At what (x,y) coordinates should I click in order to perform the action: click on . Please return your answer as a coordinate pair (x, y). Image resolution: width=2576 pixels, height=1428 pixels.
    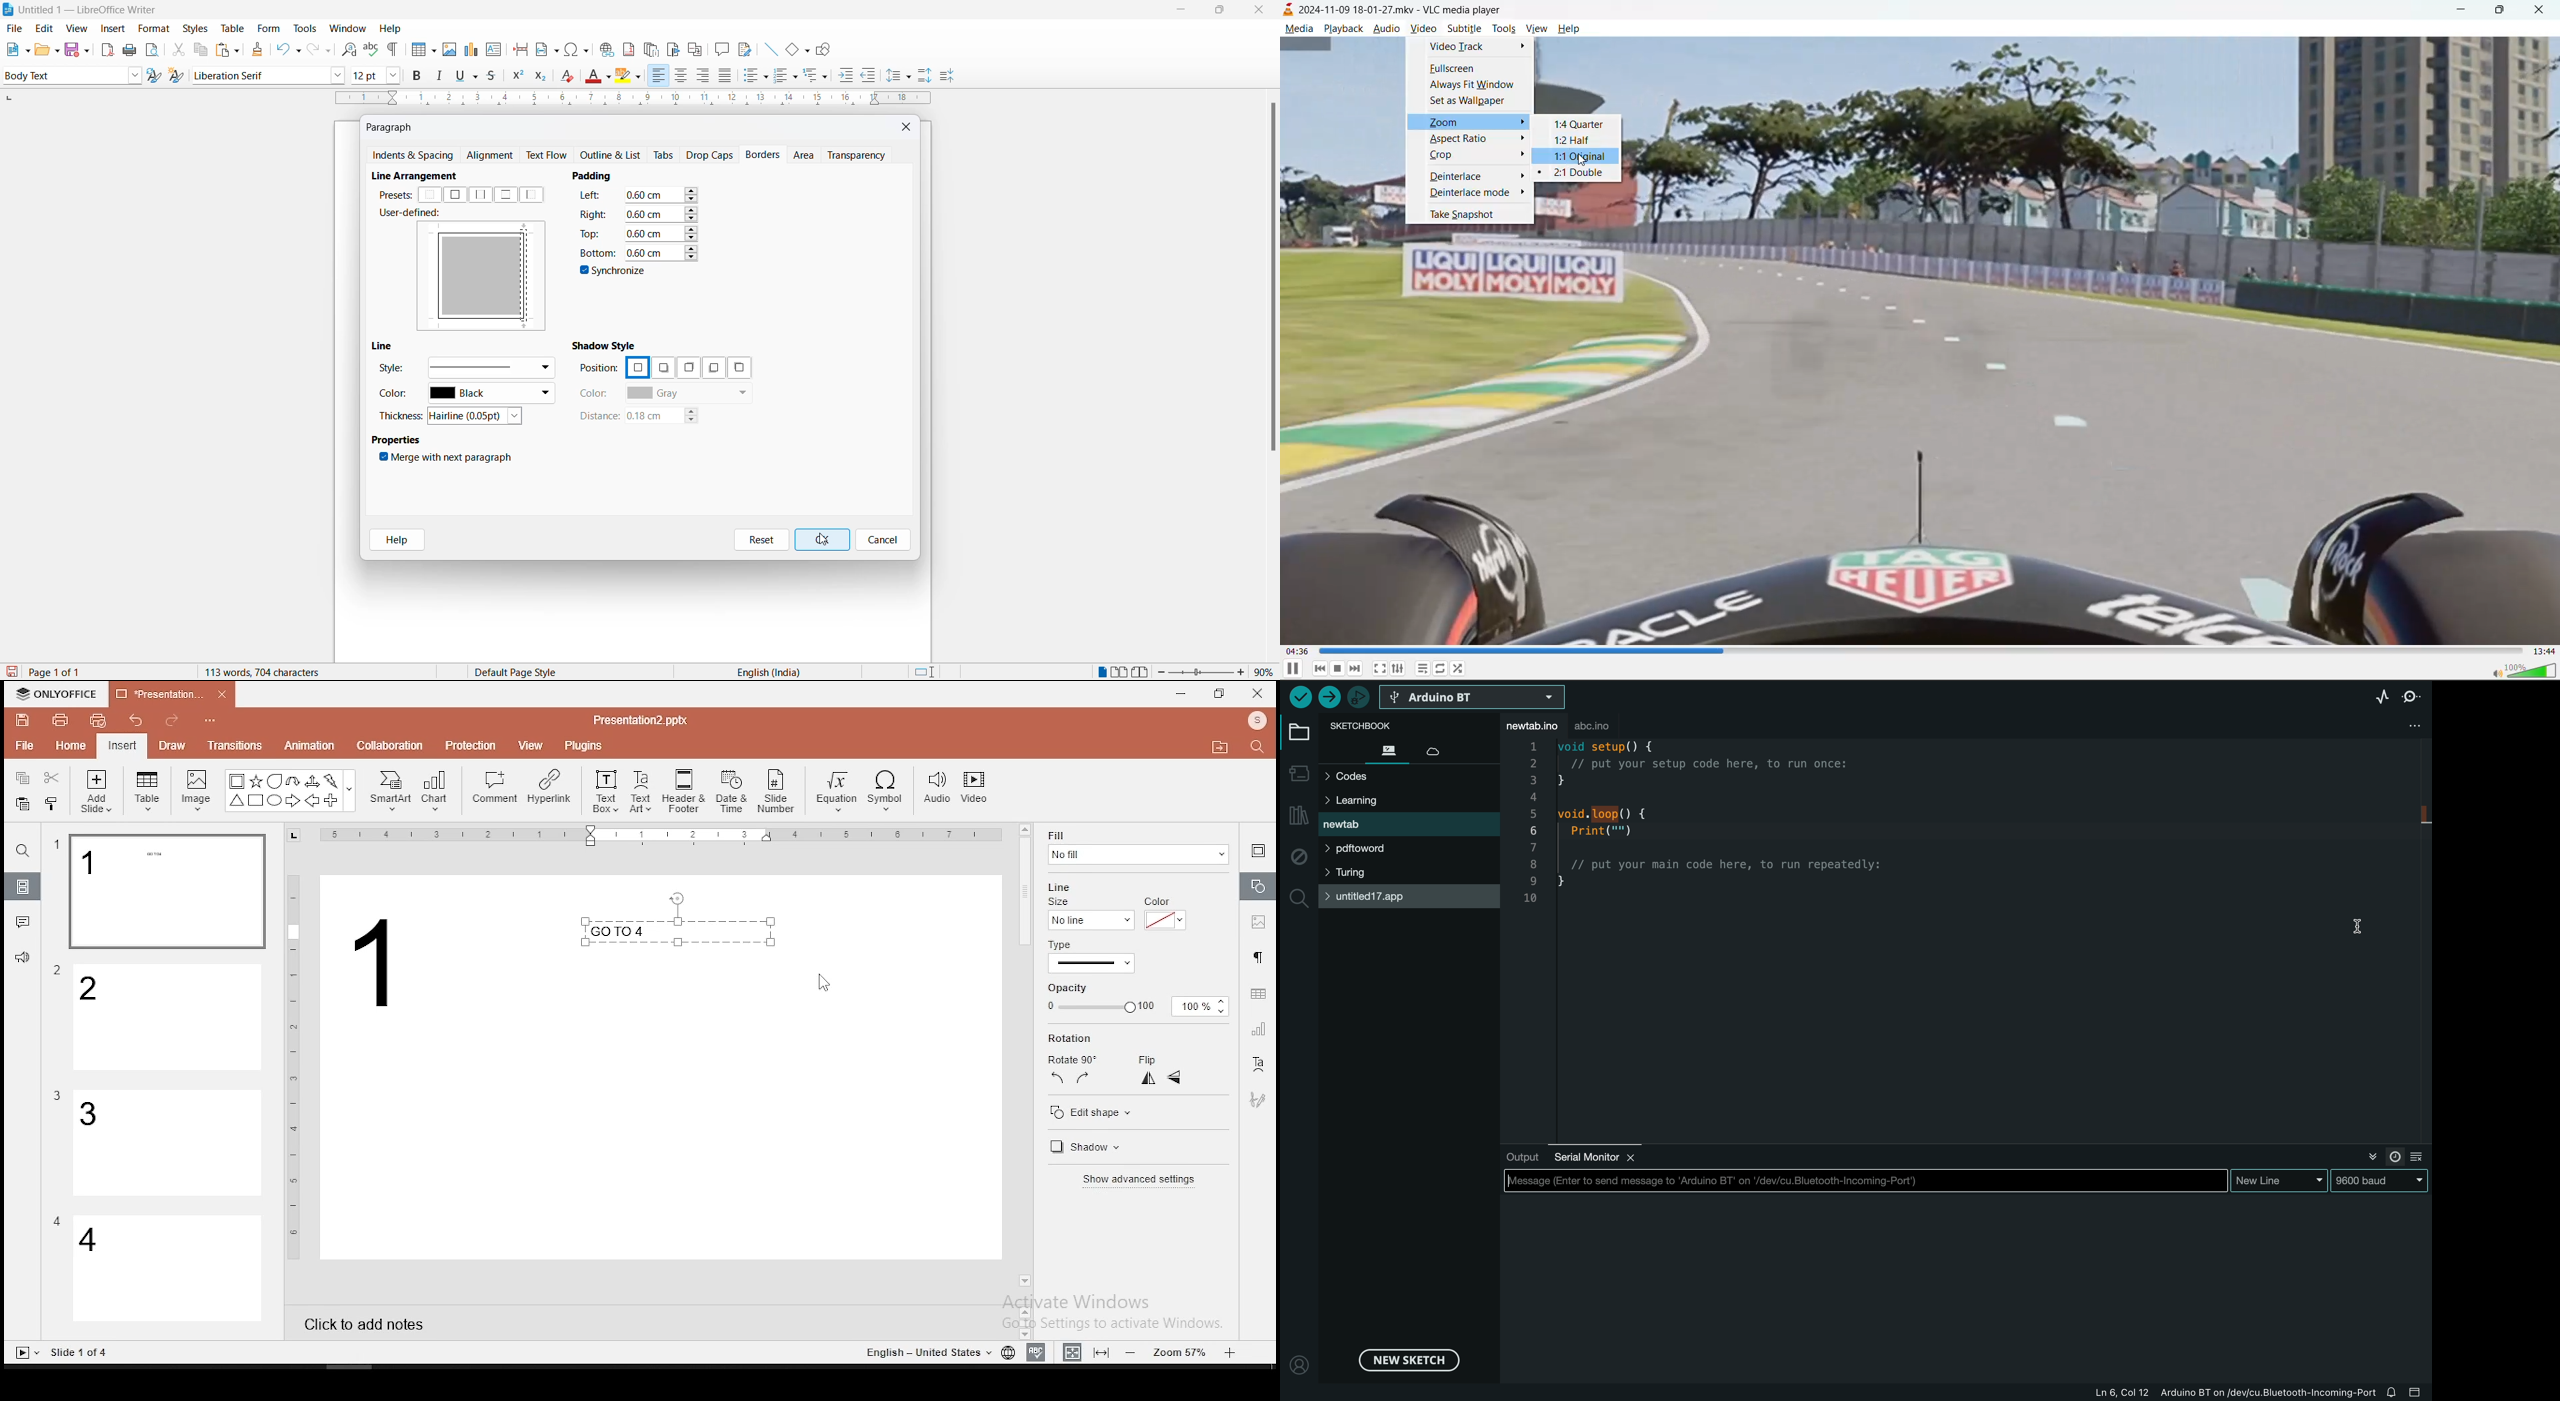
    Looking at the image, I should click on (57, 845).